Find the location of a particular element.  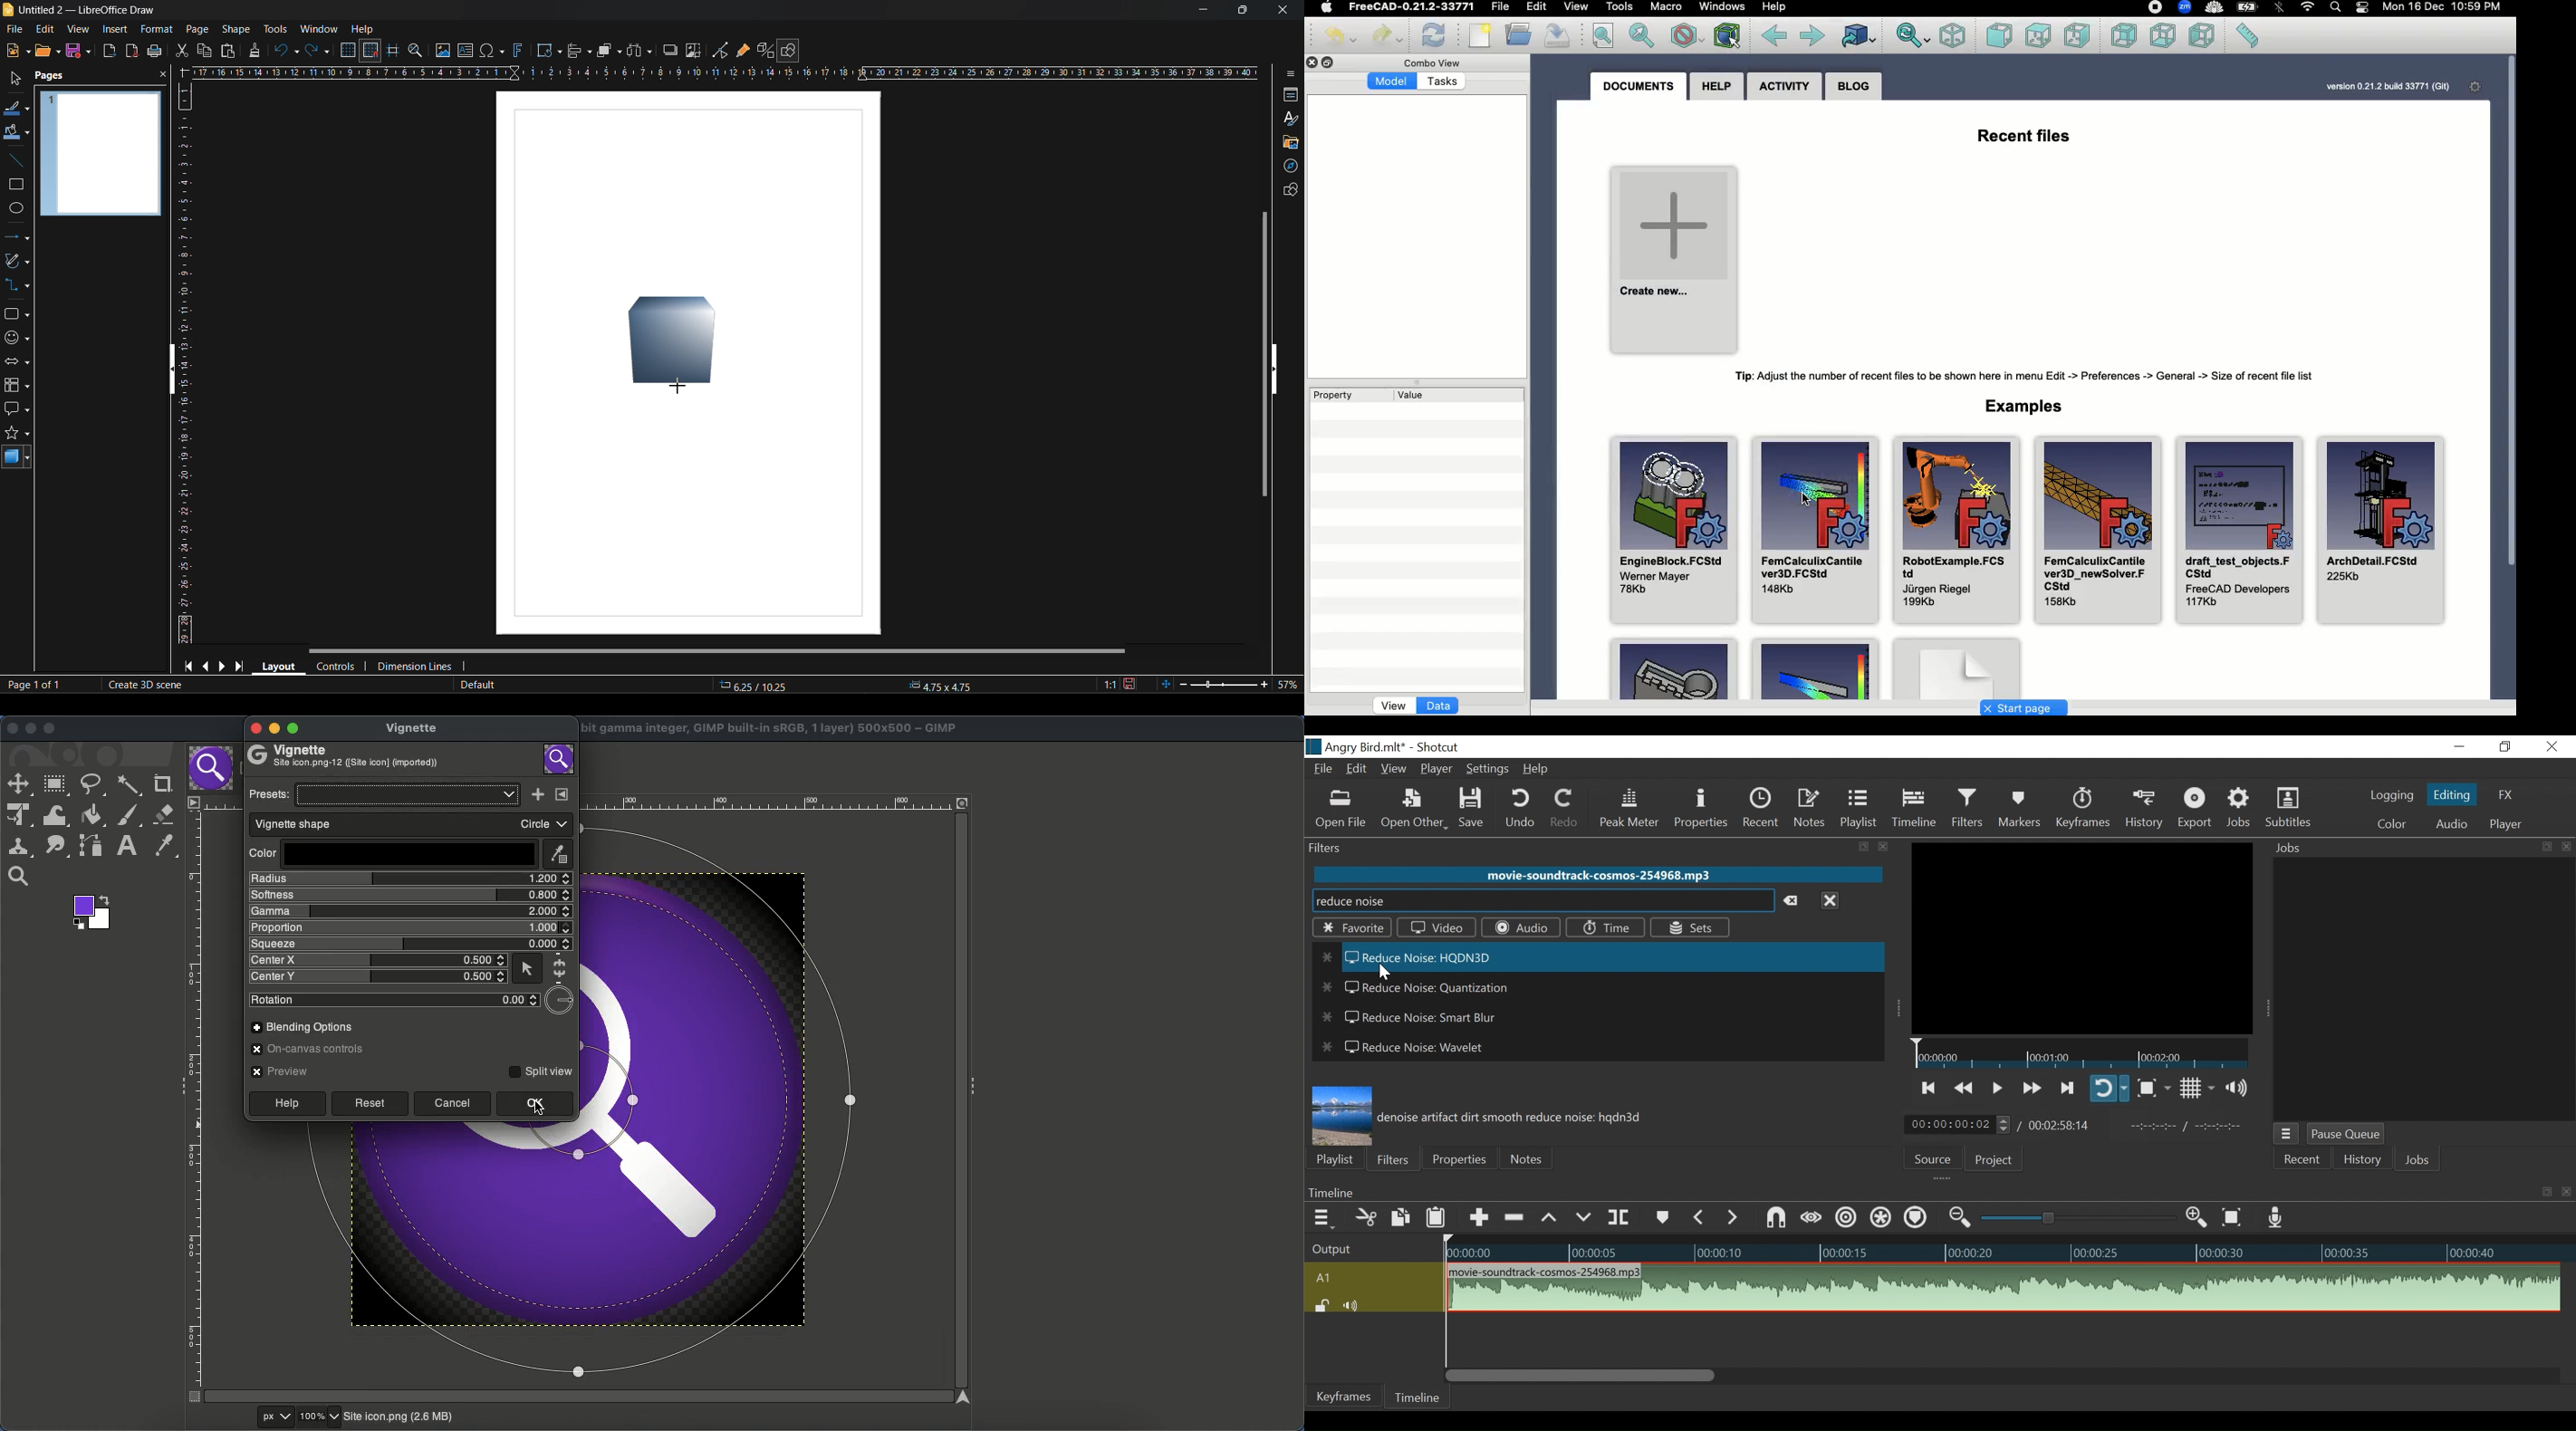

Top is located at coordinates (2038, 35).